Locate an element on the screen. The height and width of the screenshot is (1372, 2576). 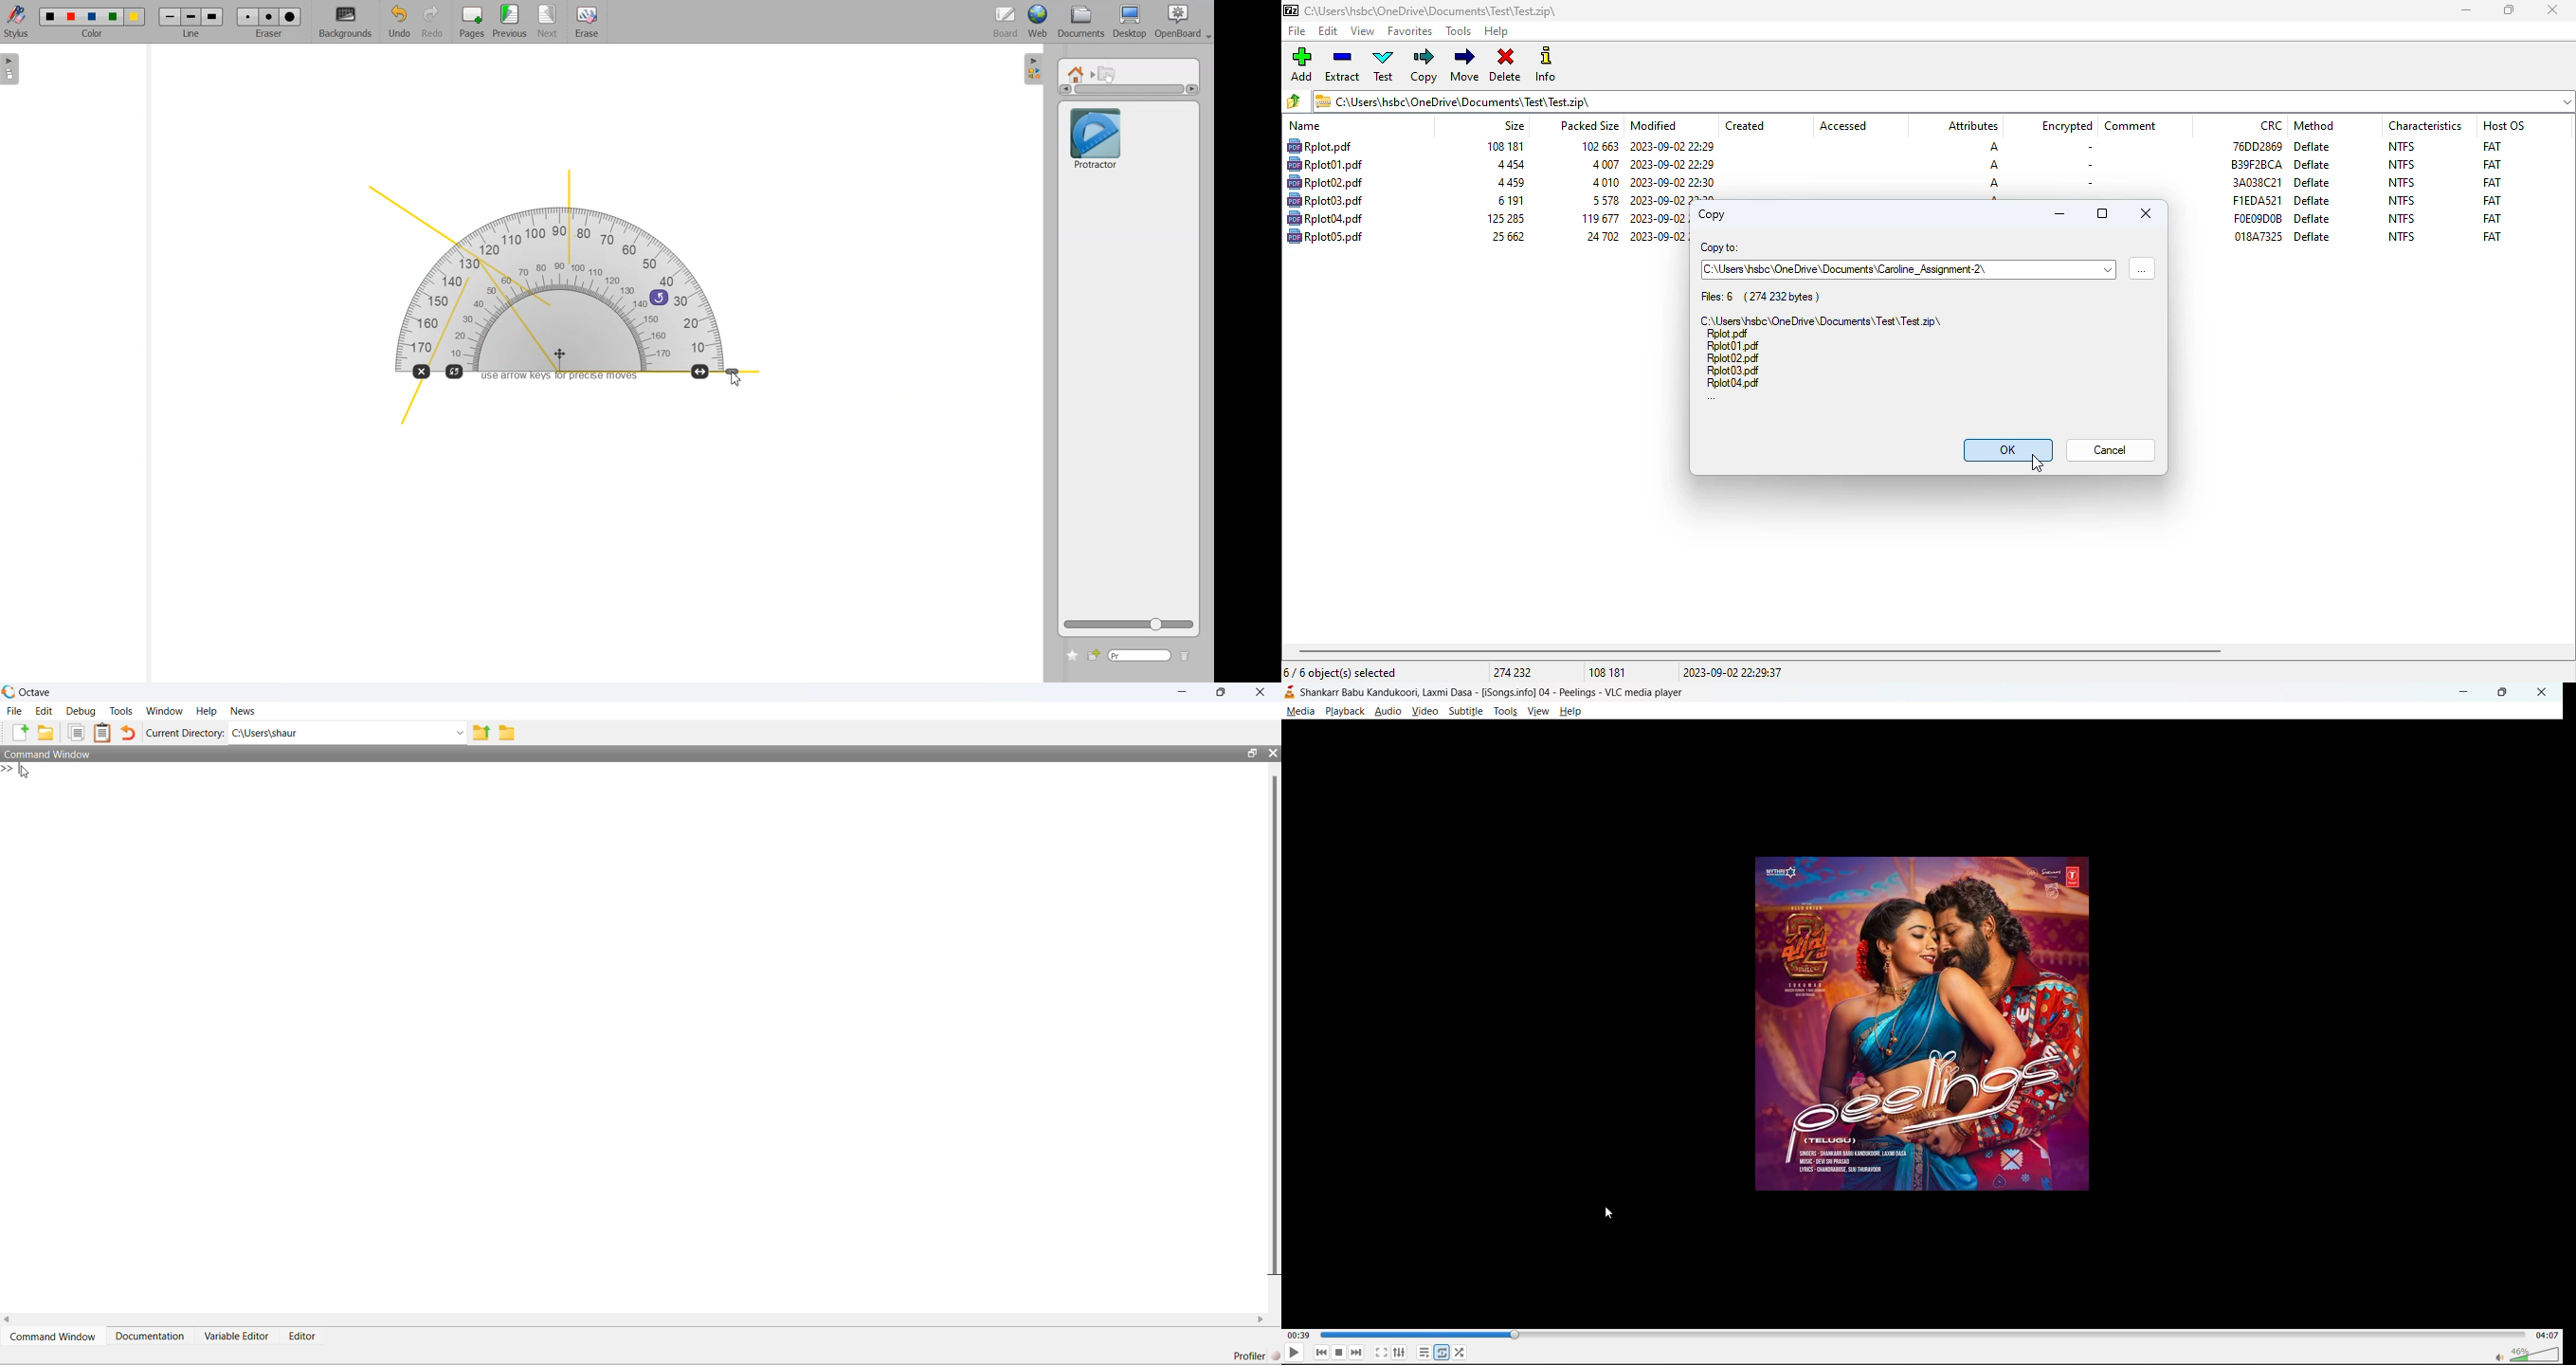
file is located at coordinates (1728, 335).